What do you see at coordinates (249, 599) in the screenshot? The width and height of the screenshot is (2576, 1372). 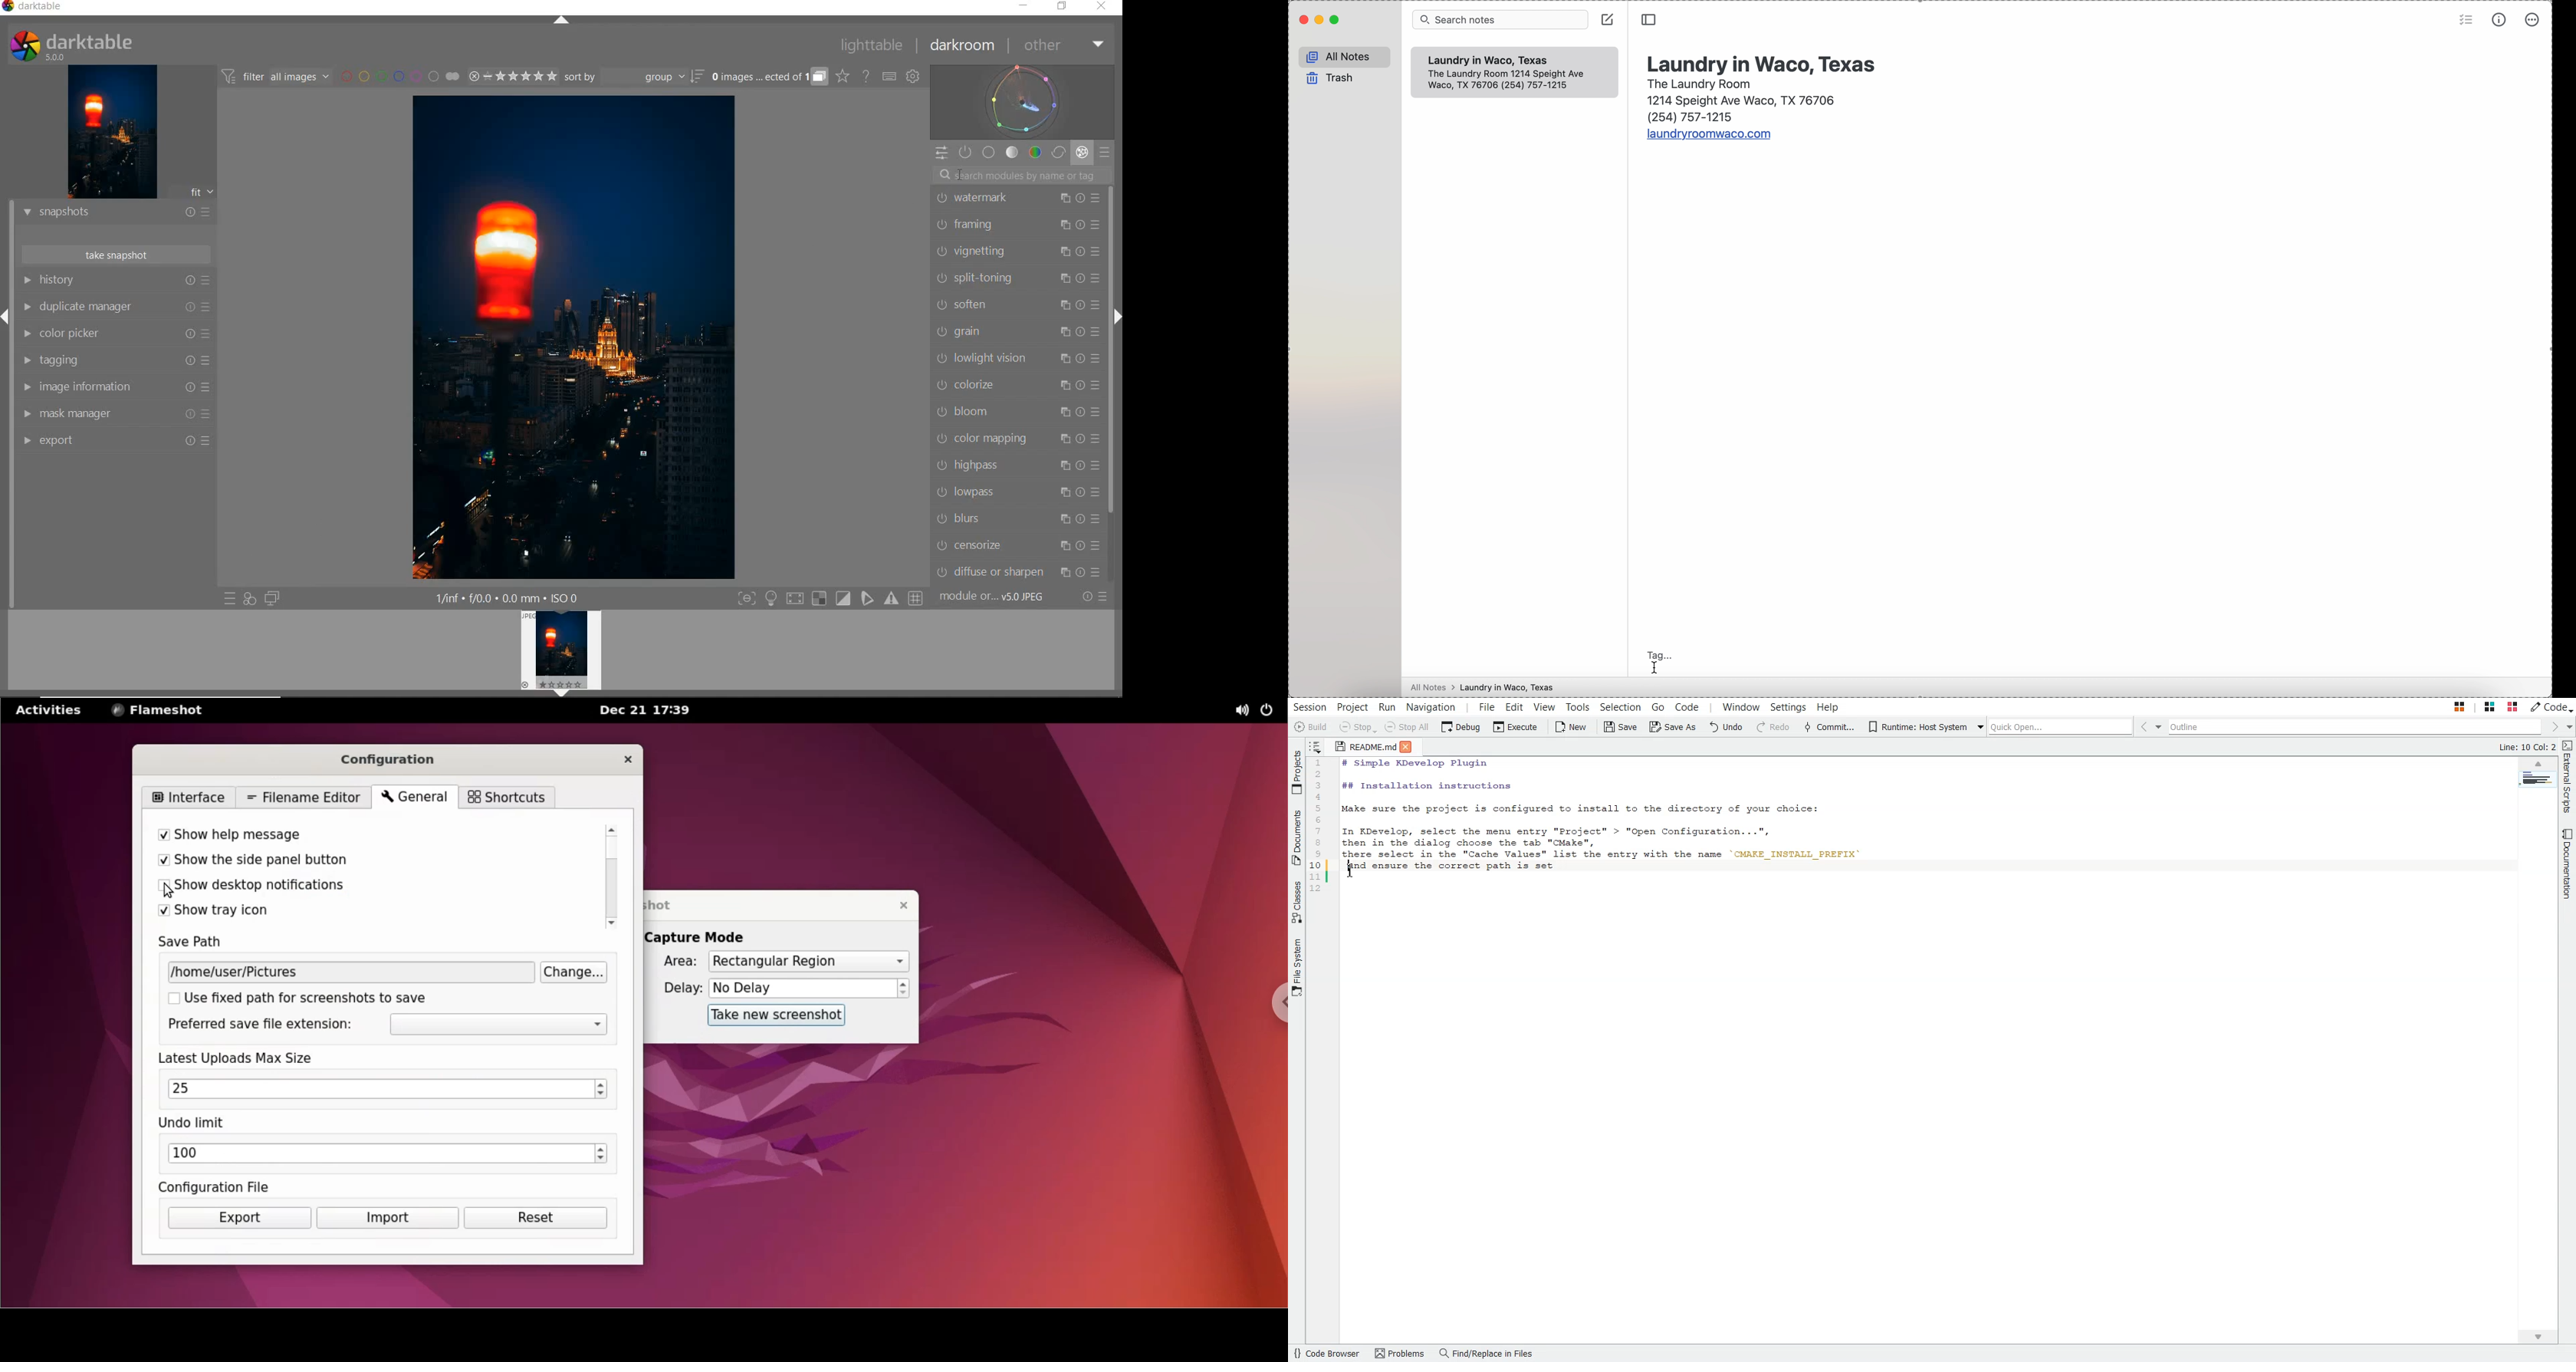 I see `QUICK ACCESS FOR APPLYING ANY OF YOUR STYLES` at bounding box center [249, 599].